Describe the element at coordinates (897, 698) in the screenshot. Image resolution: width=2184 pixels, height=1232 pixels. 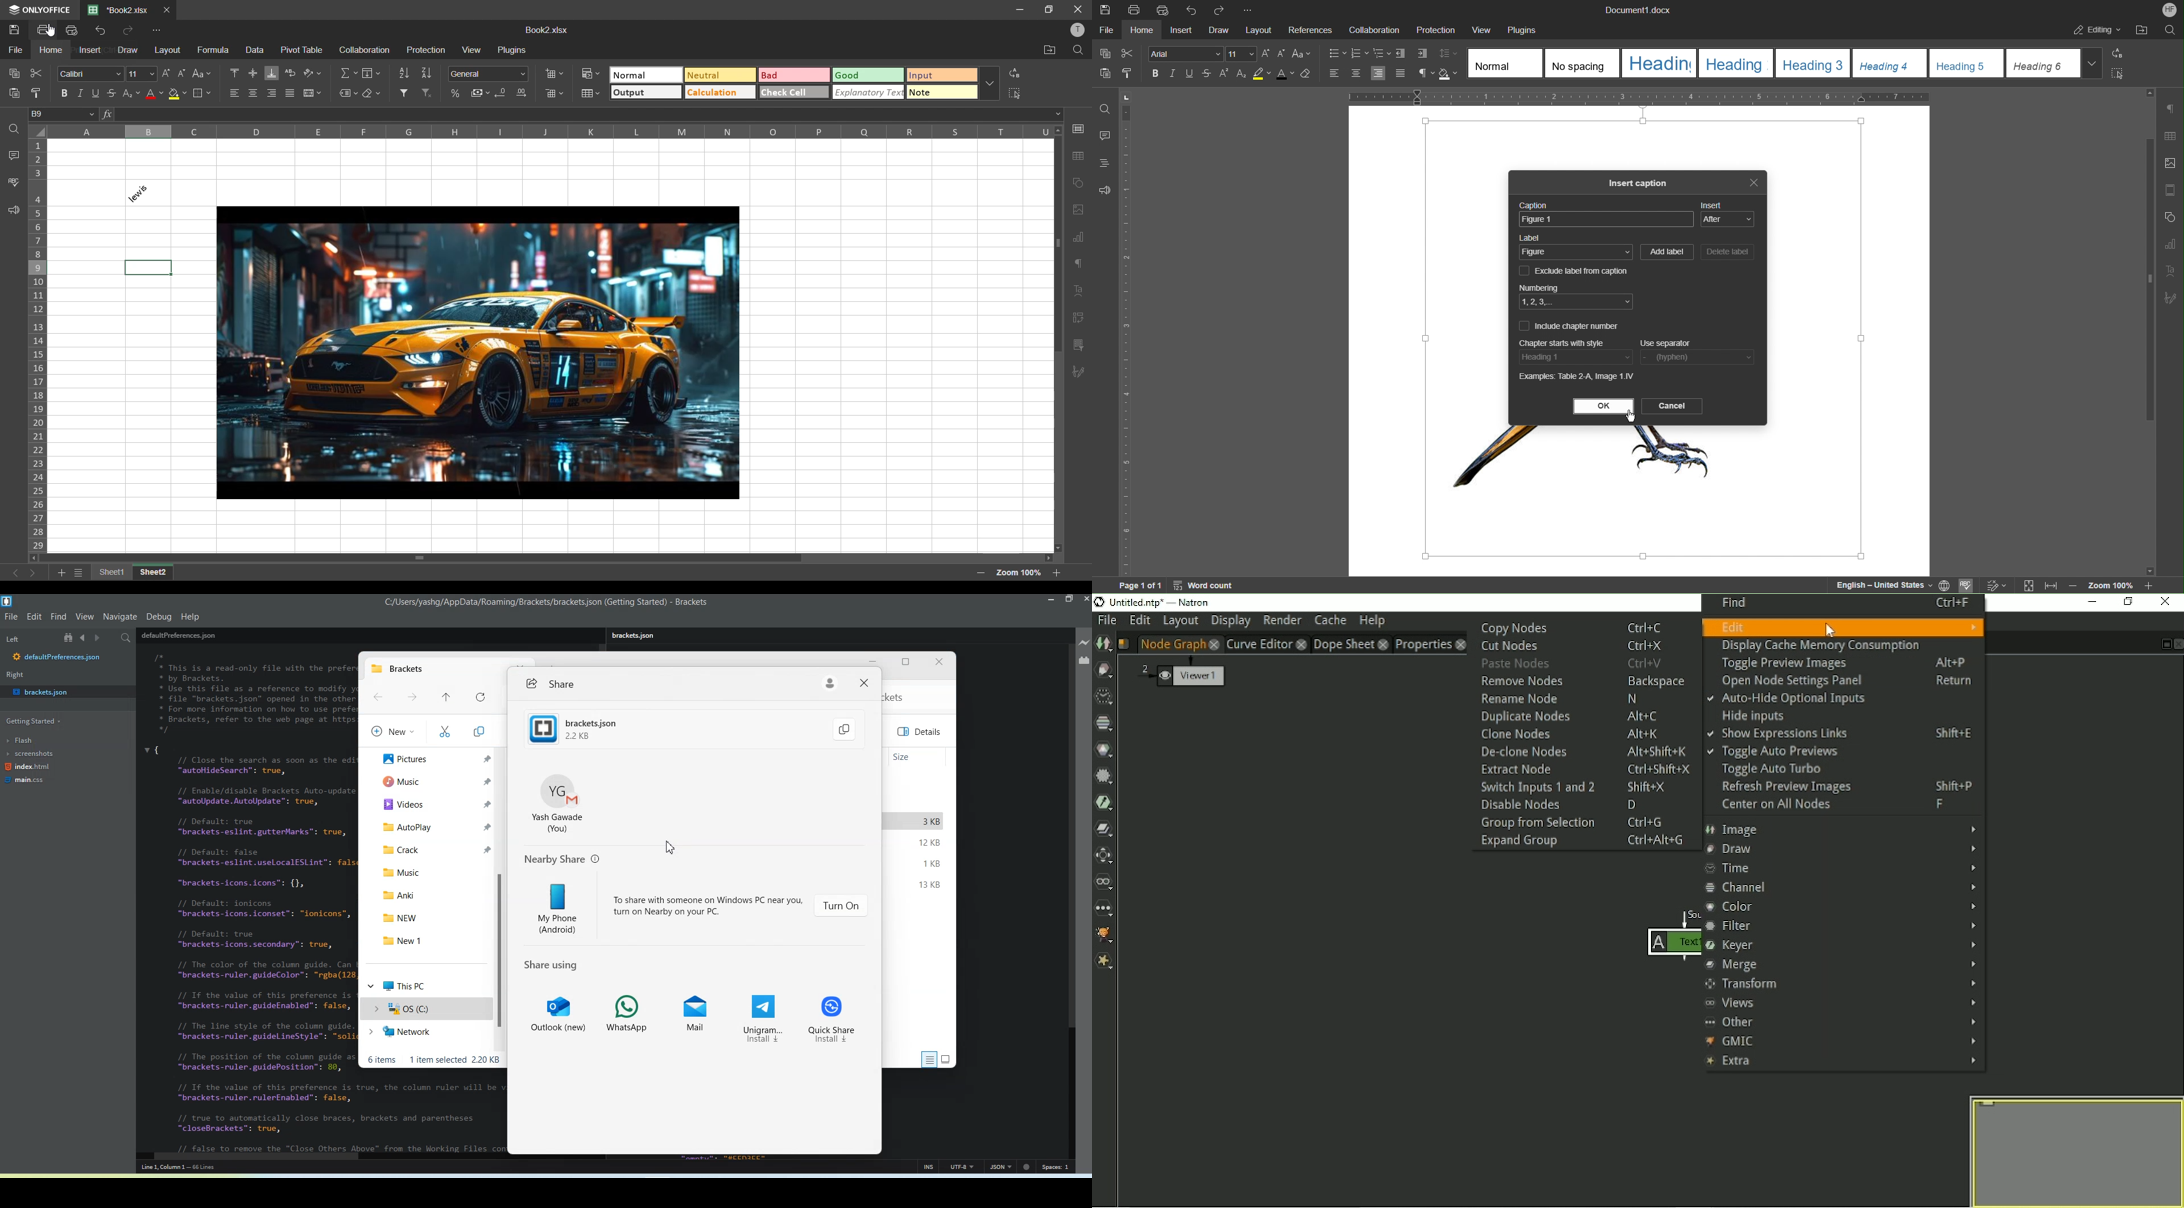
I see `kets` at that location.